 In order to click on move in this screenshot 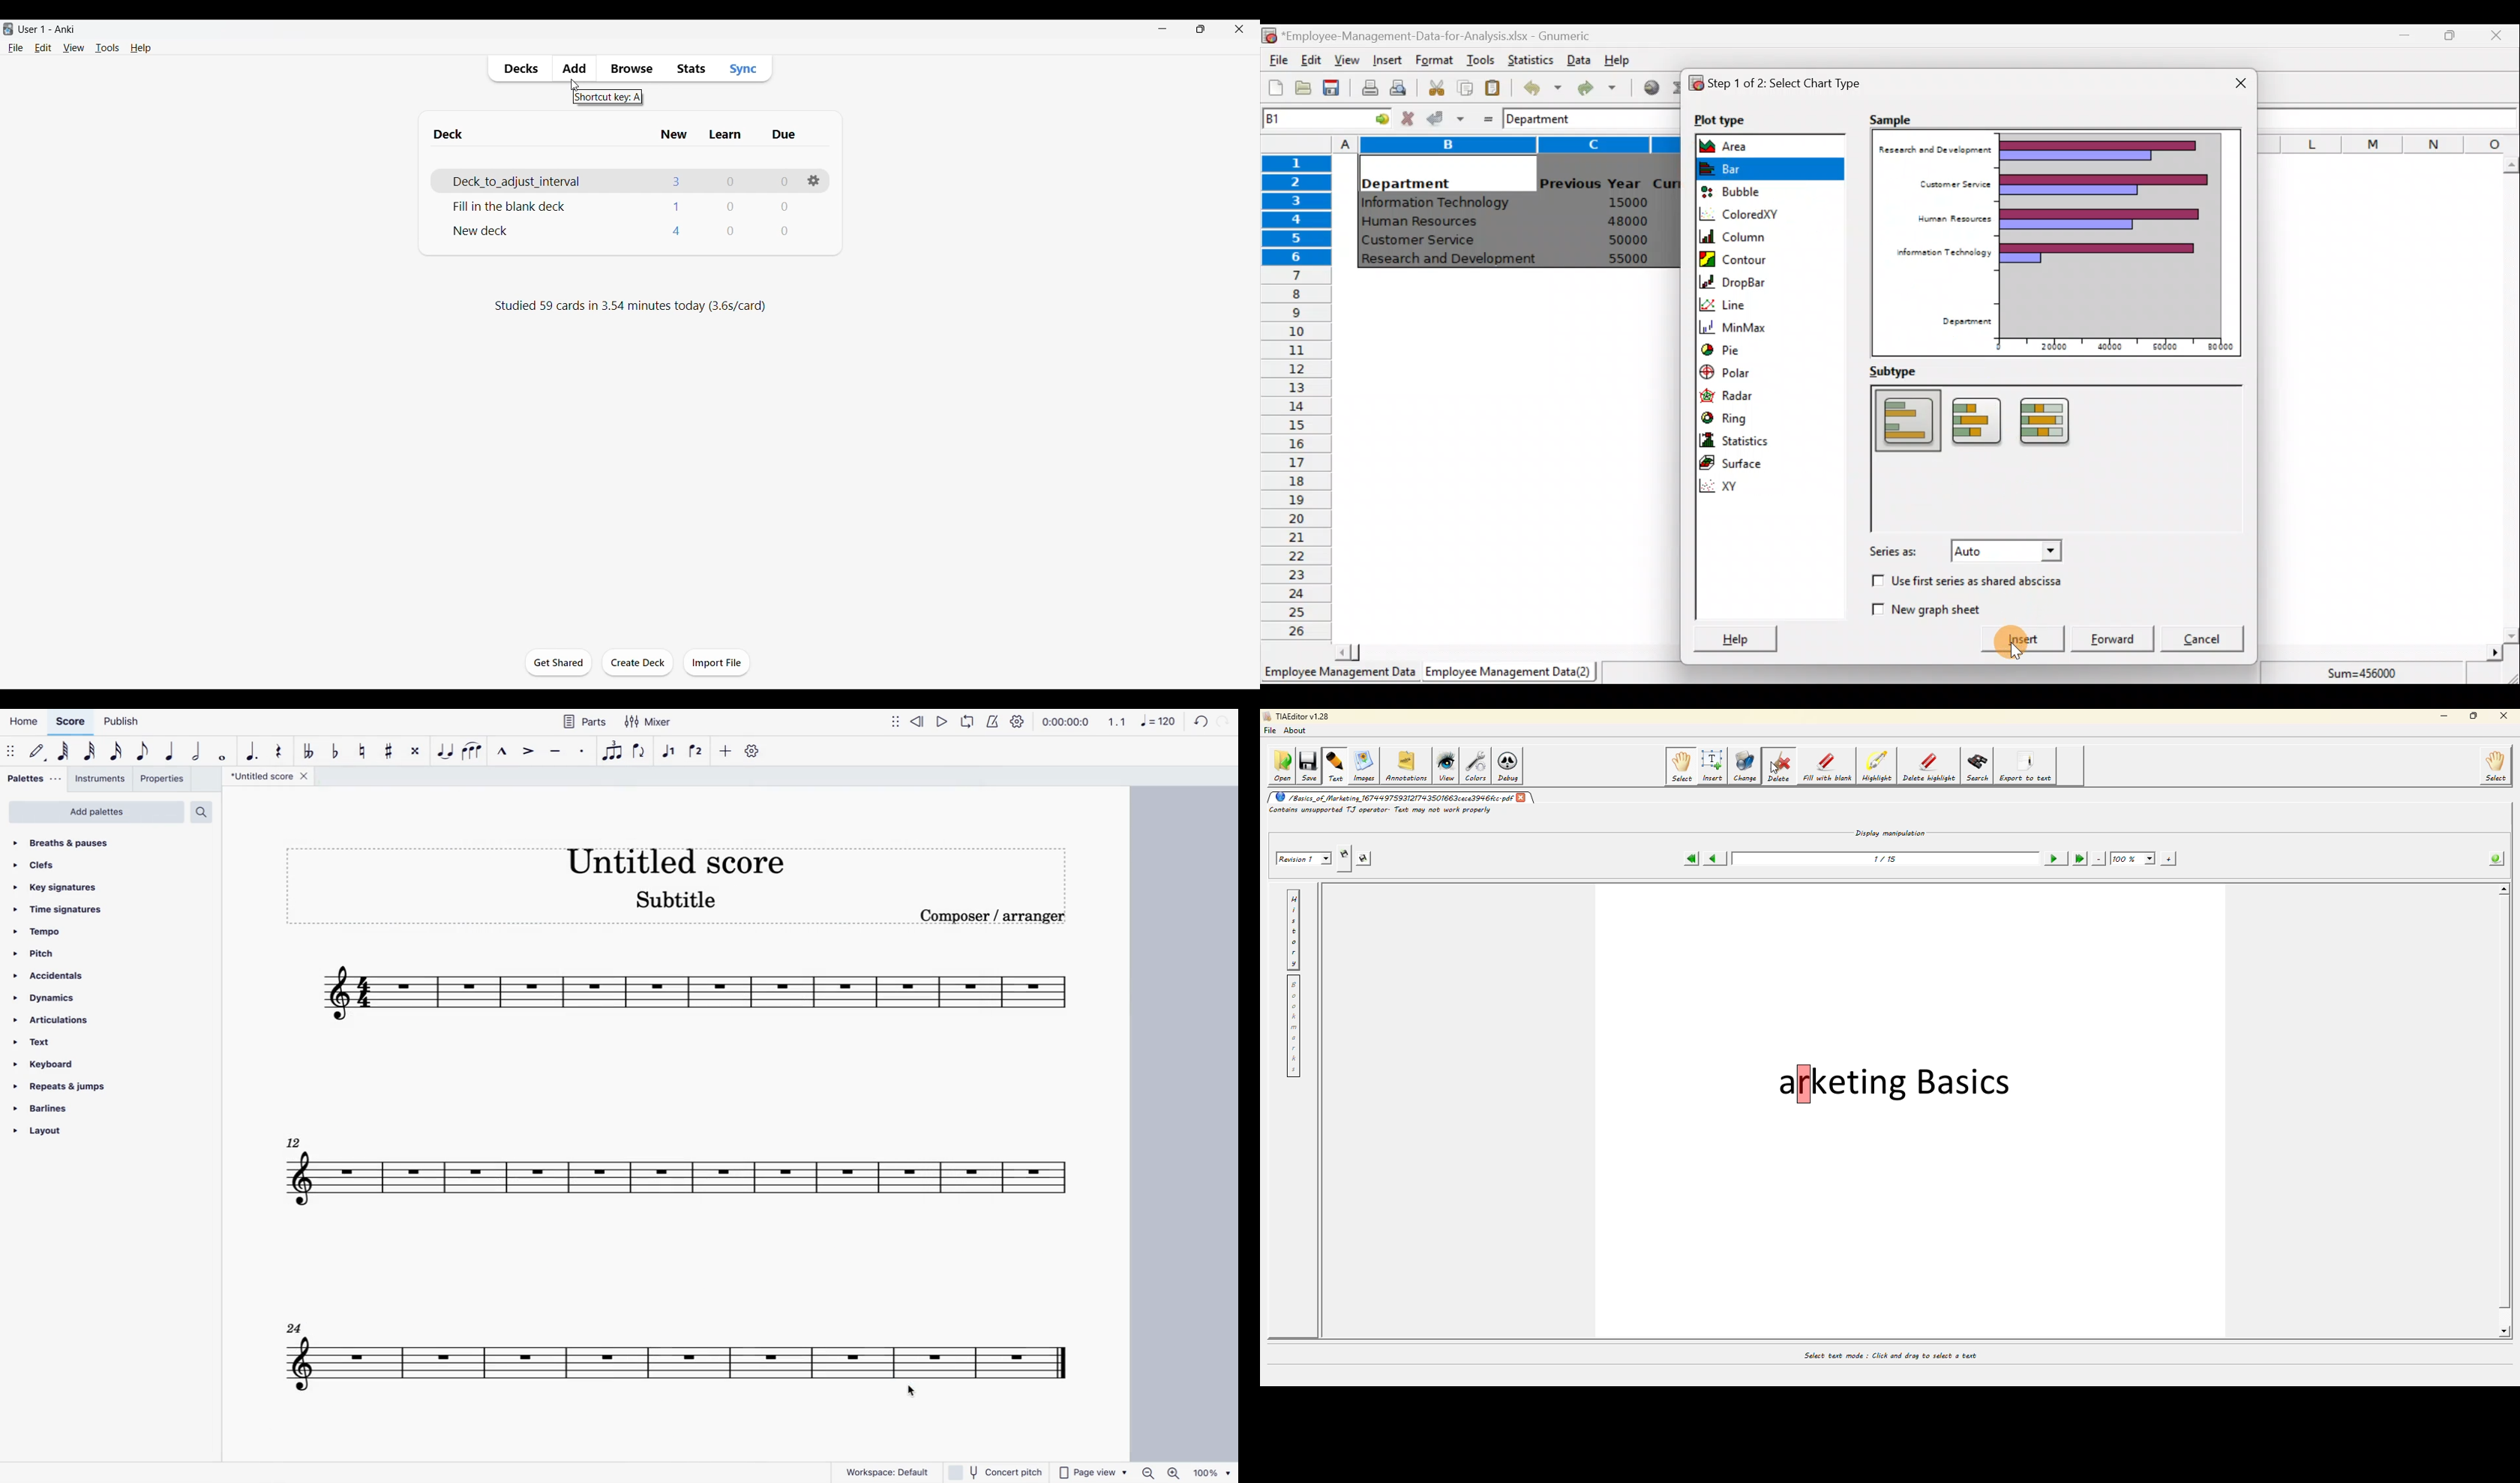, I will do `click(11, 752)`.